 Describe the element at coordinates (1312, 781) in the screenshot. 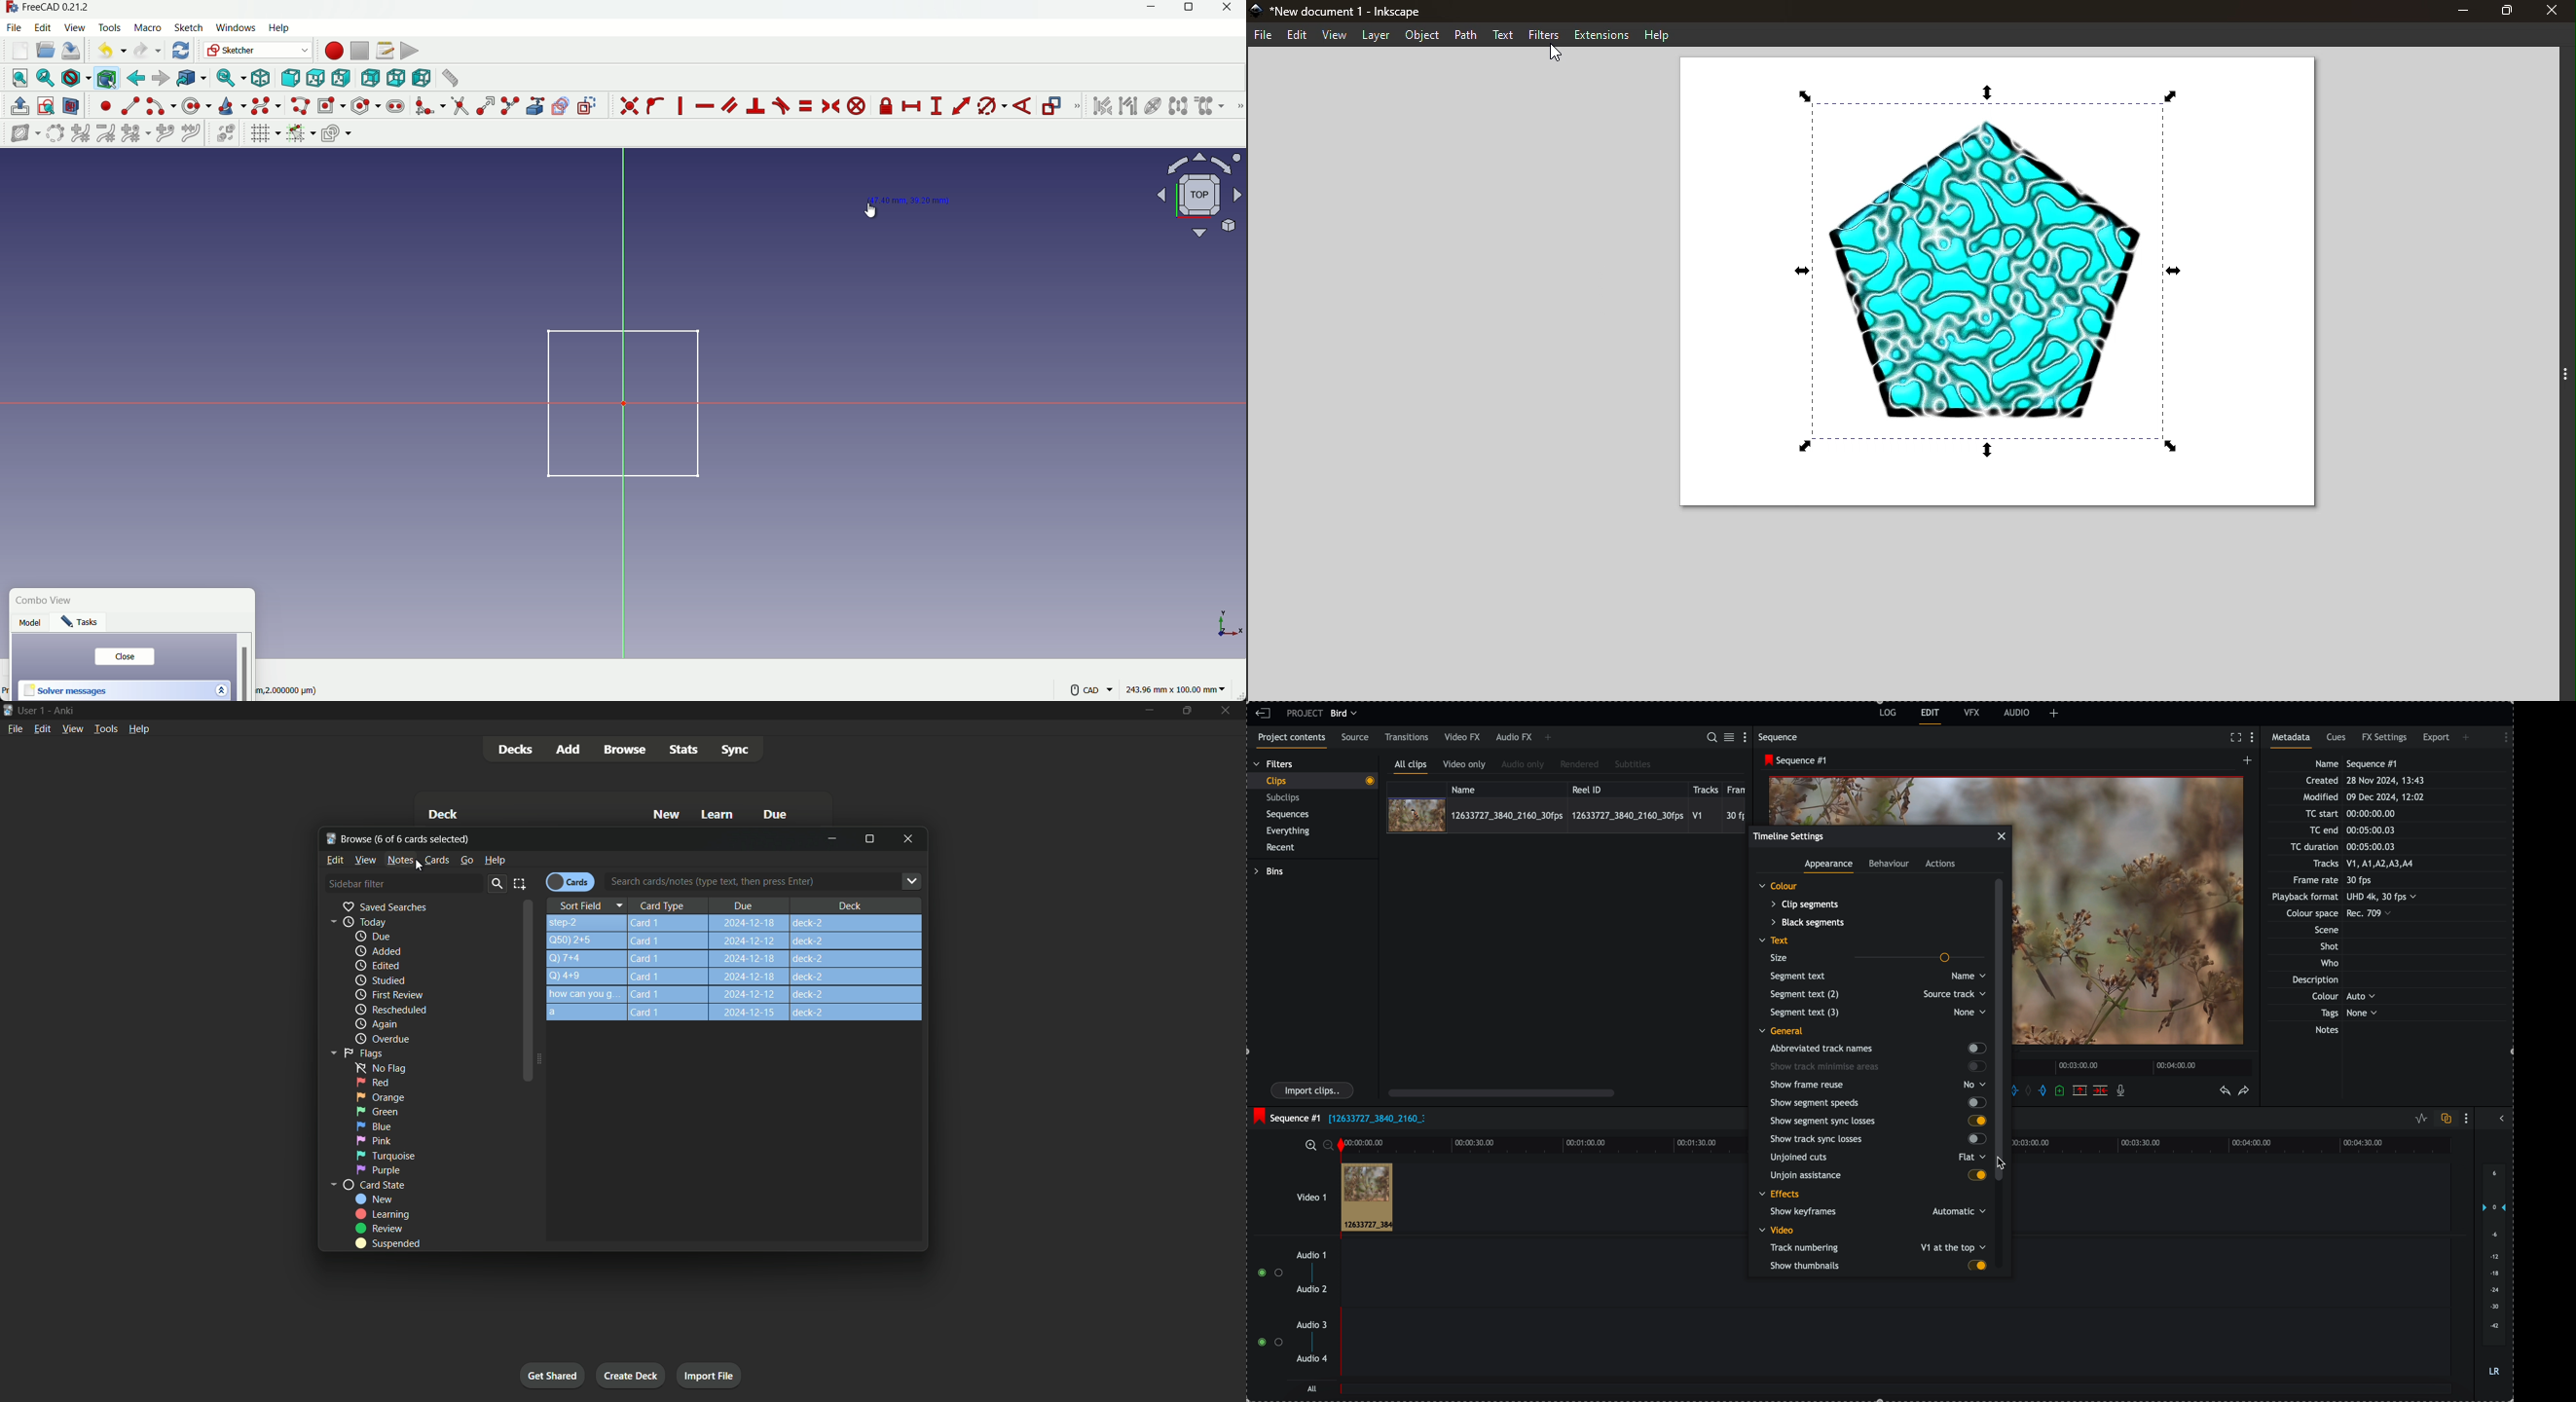

I see `clips` at that location.